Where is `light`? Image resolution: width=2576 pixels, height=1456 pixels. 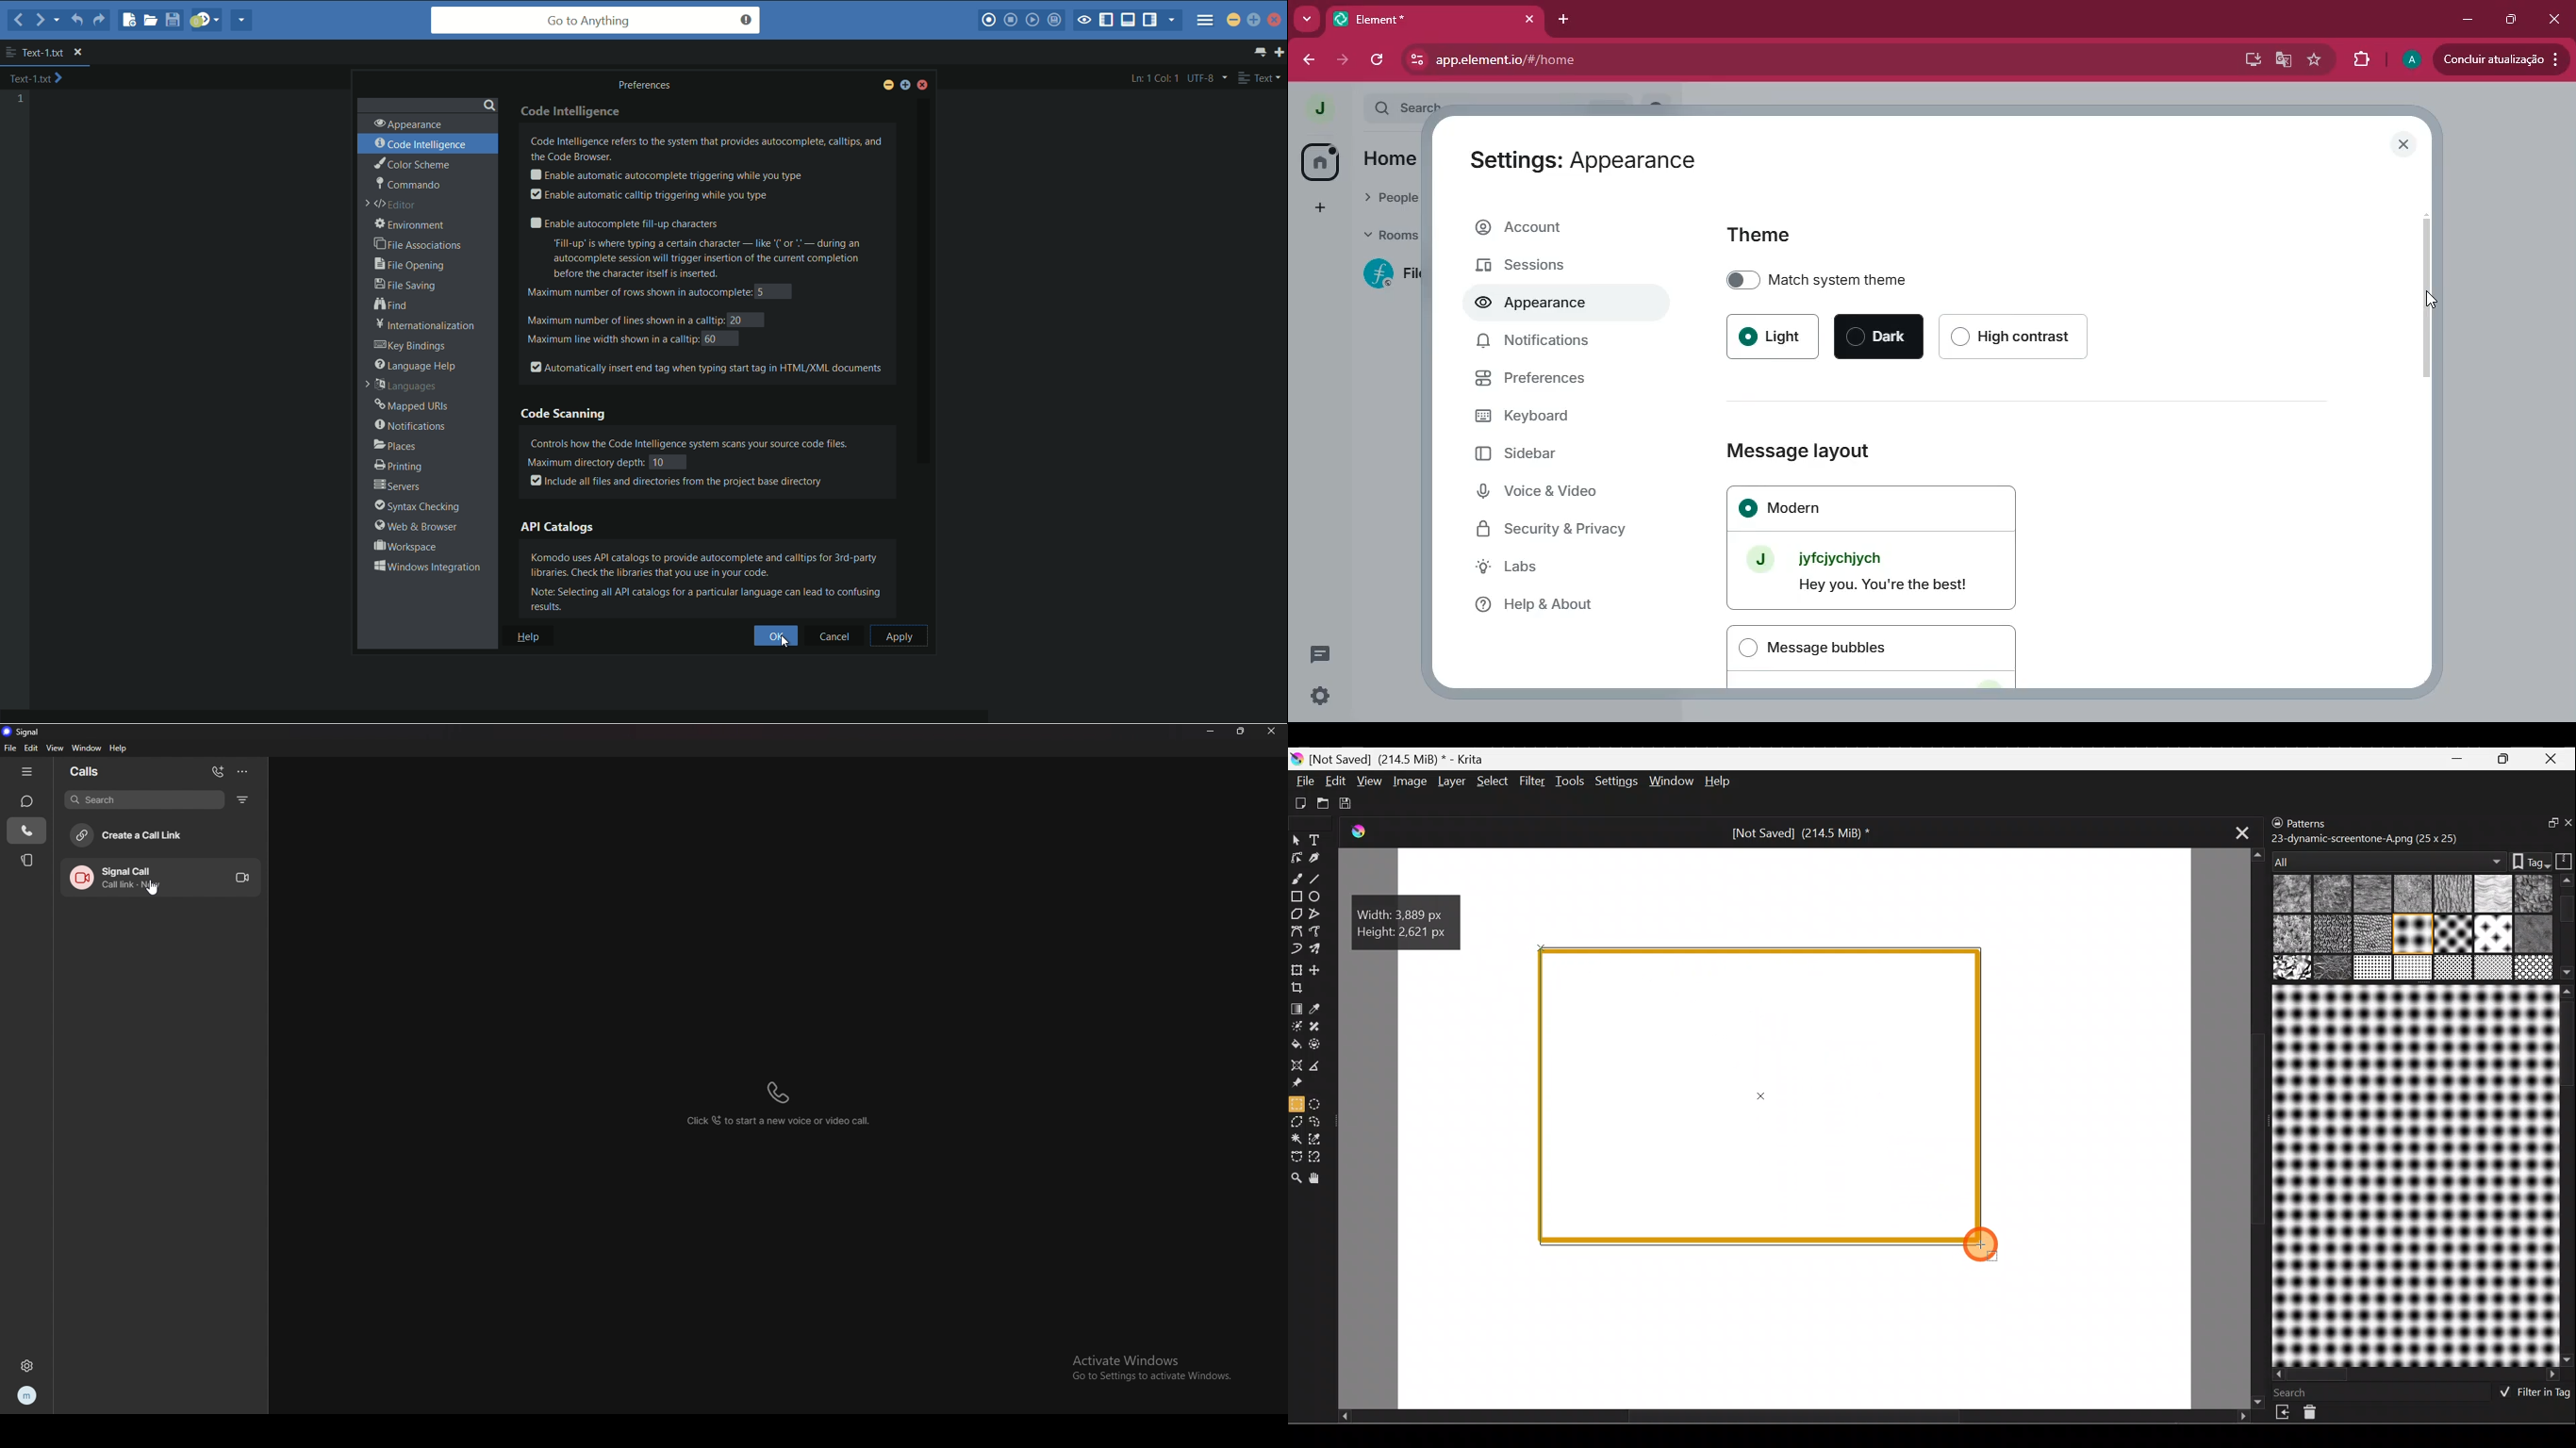
light is located at coordinates (1772, 337).